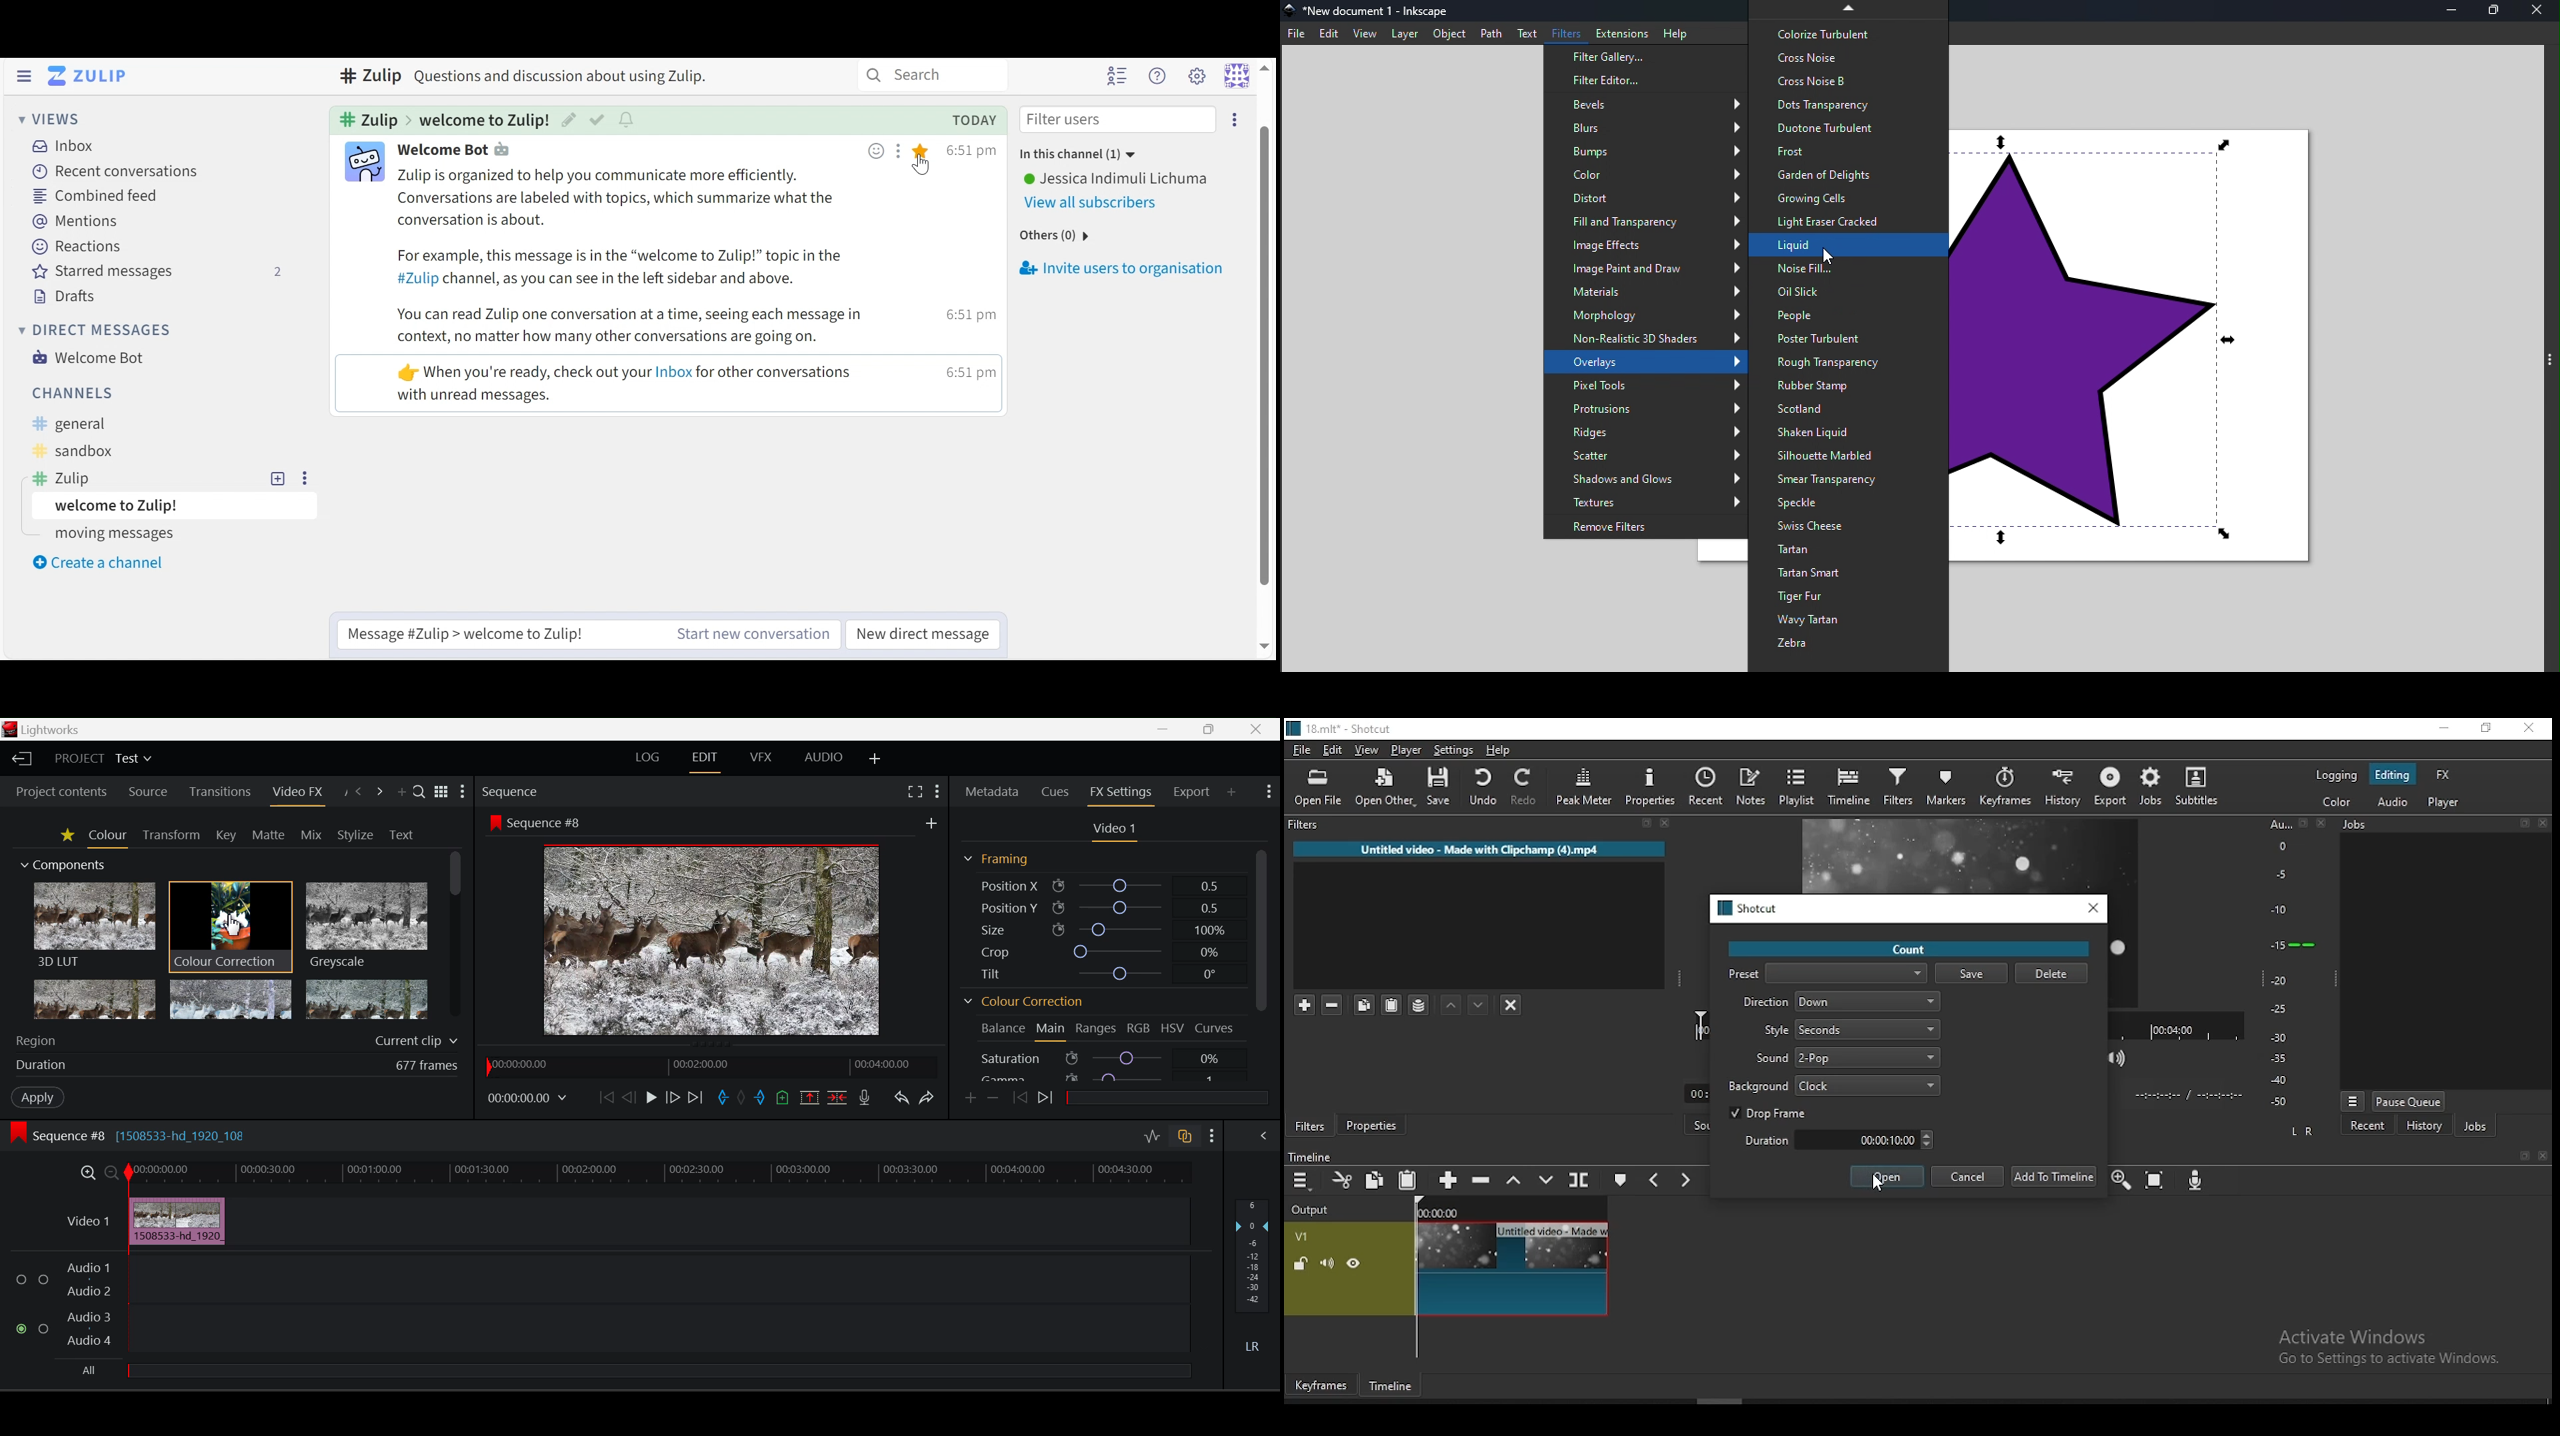 This screenshot has width=2576, height=1456. Describe the element at coordinates (86, 75) in the screenshot. I see `Go to Home (Imbox)` at that location.